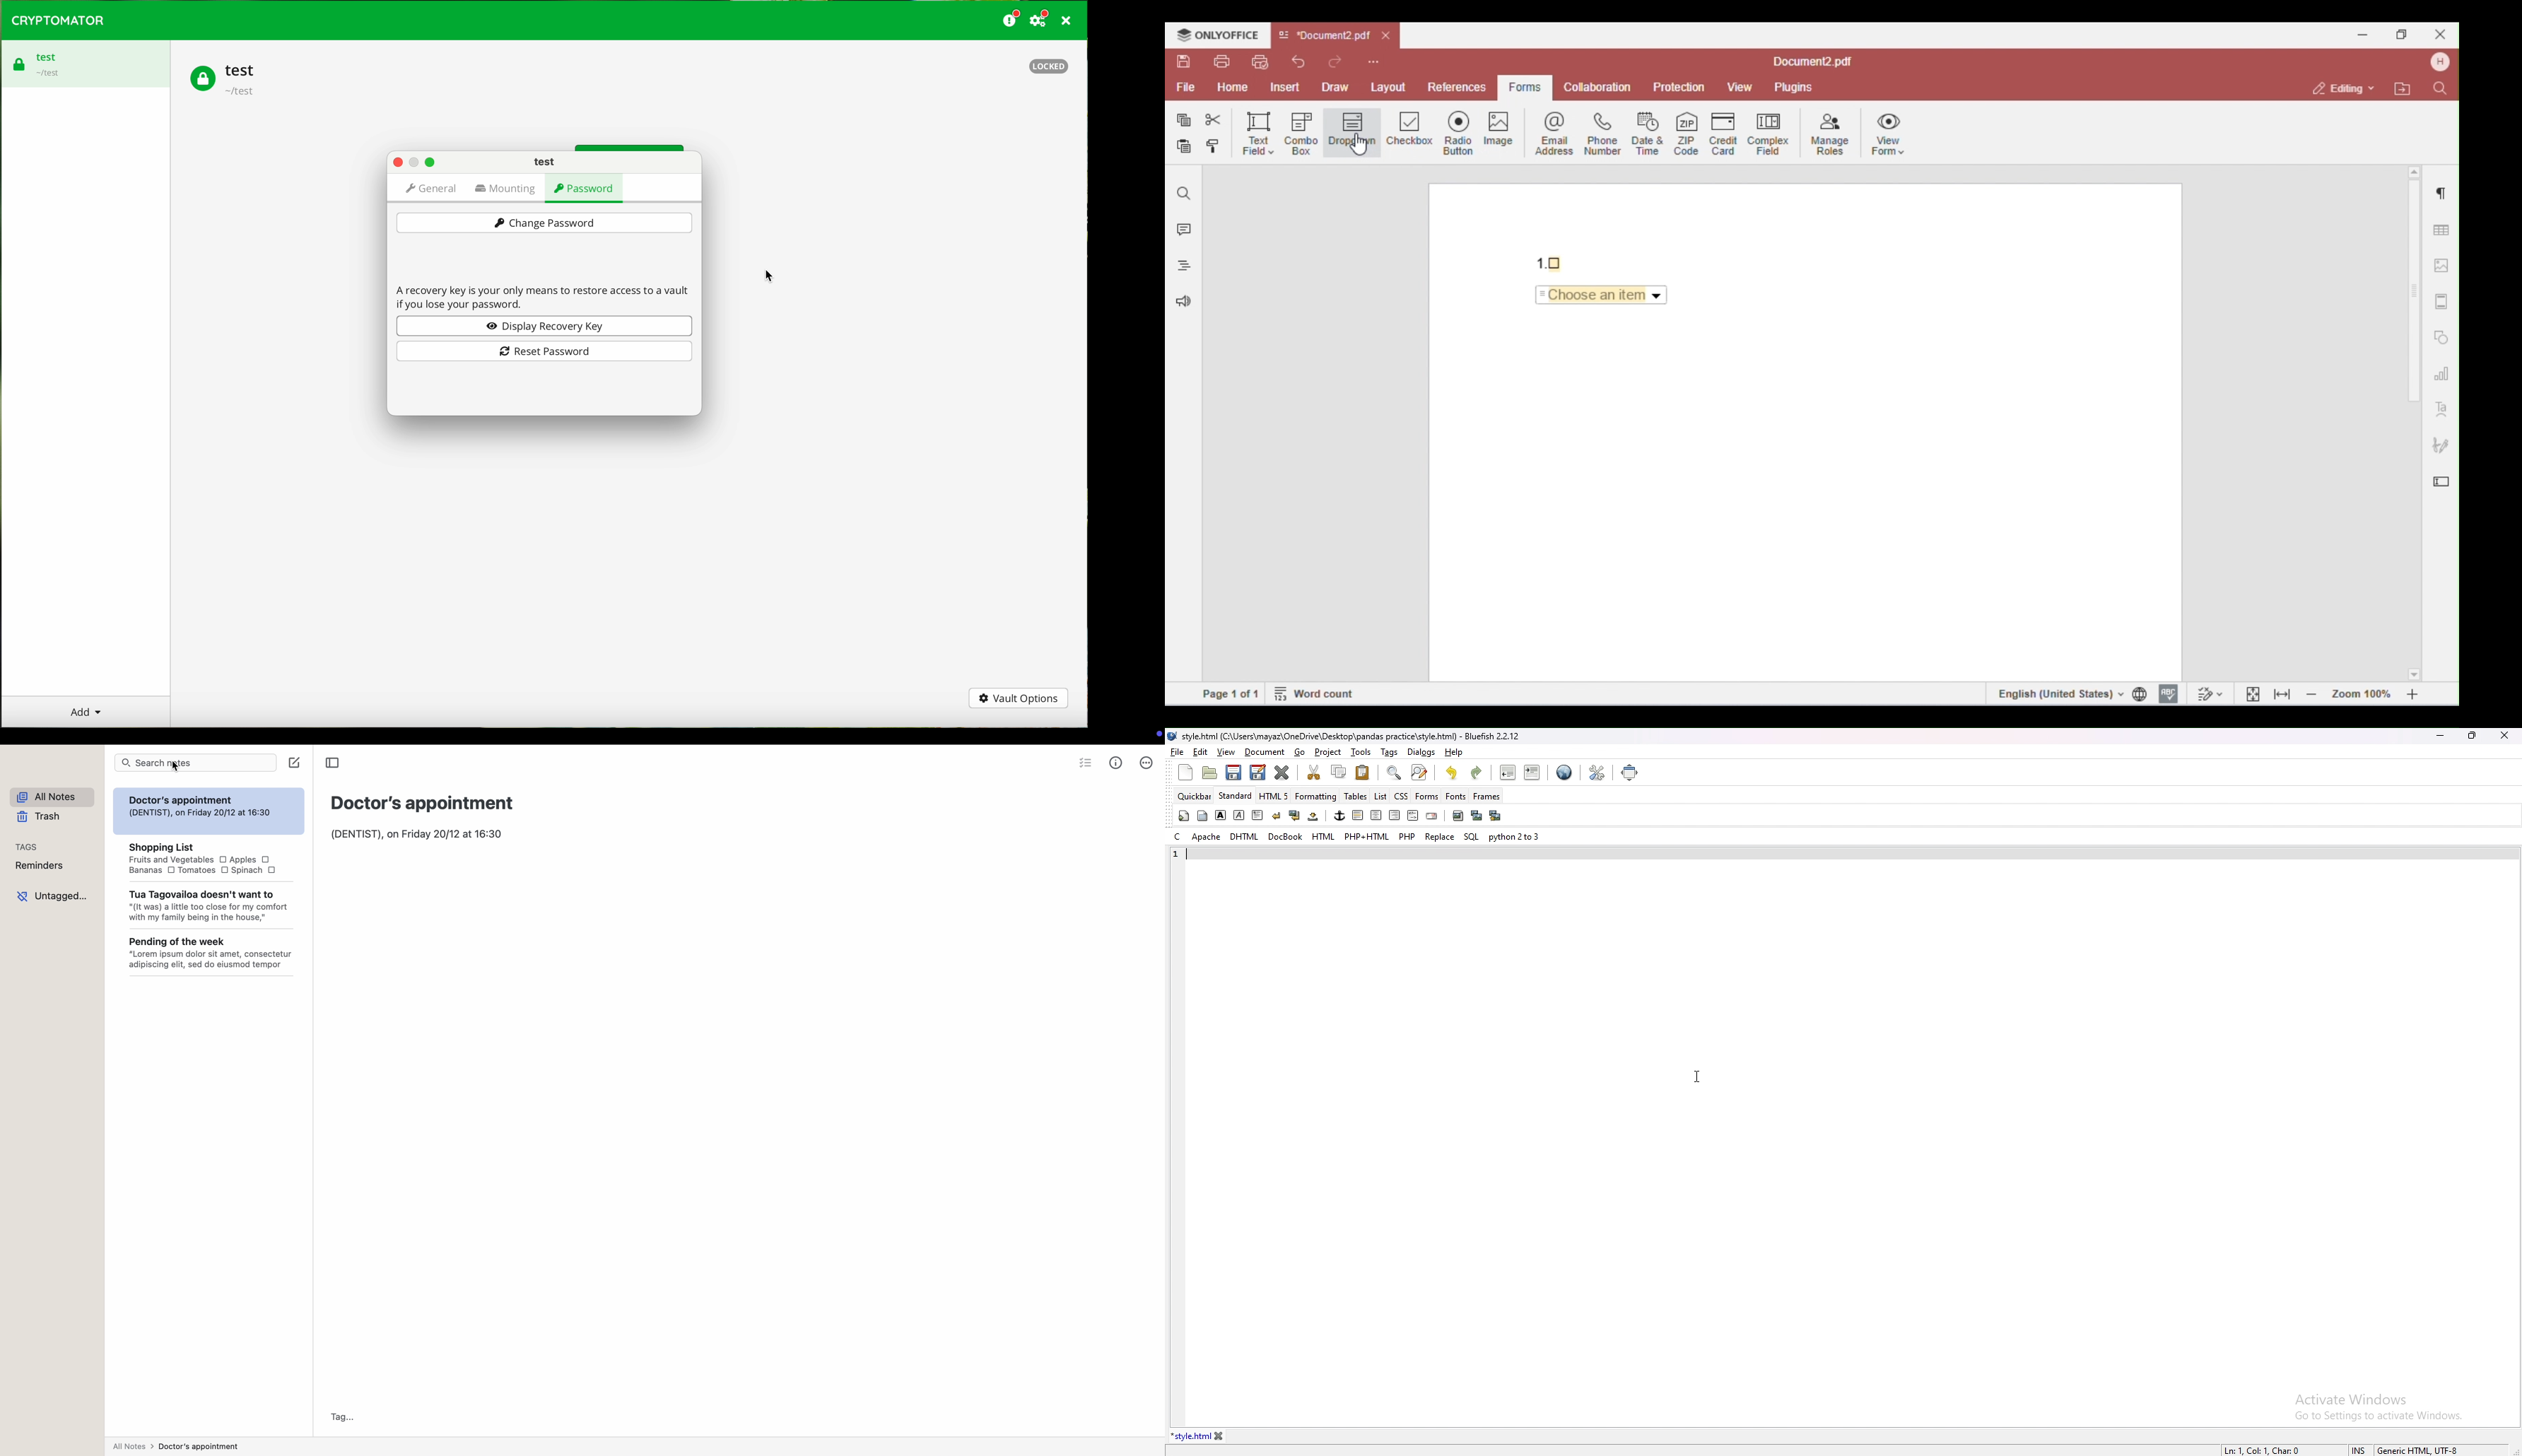 This screenshot has width=2548, height=1456. What do you see at coordinates (1283, 773) in the screenshot?
I see `close current tab` at bounding box center [1283, 773].